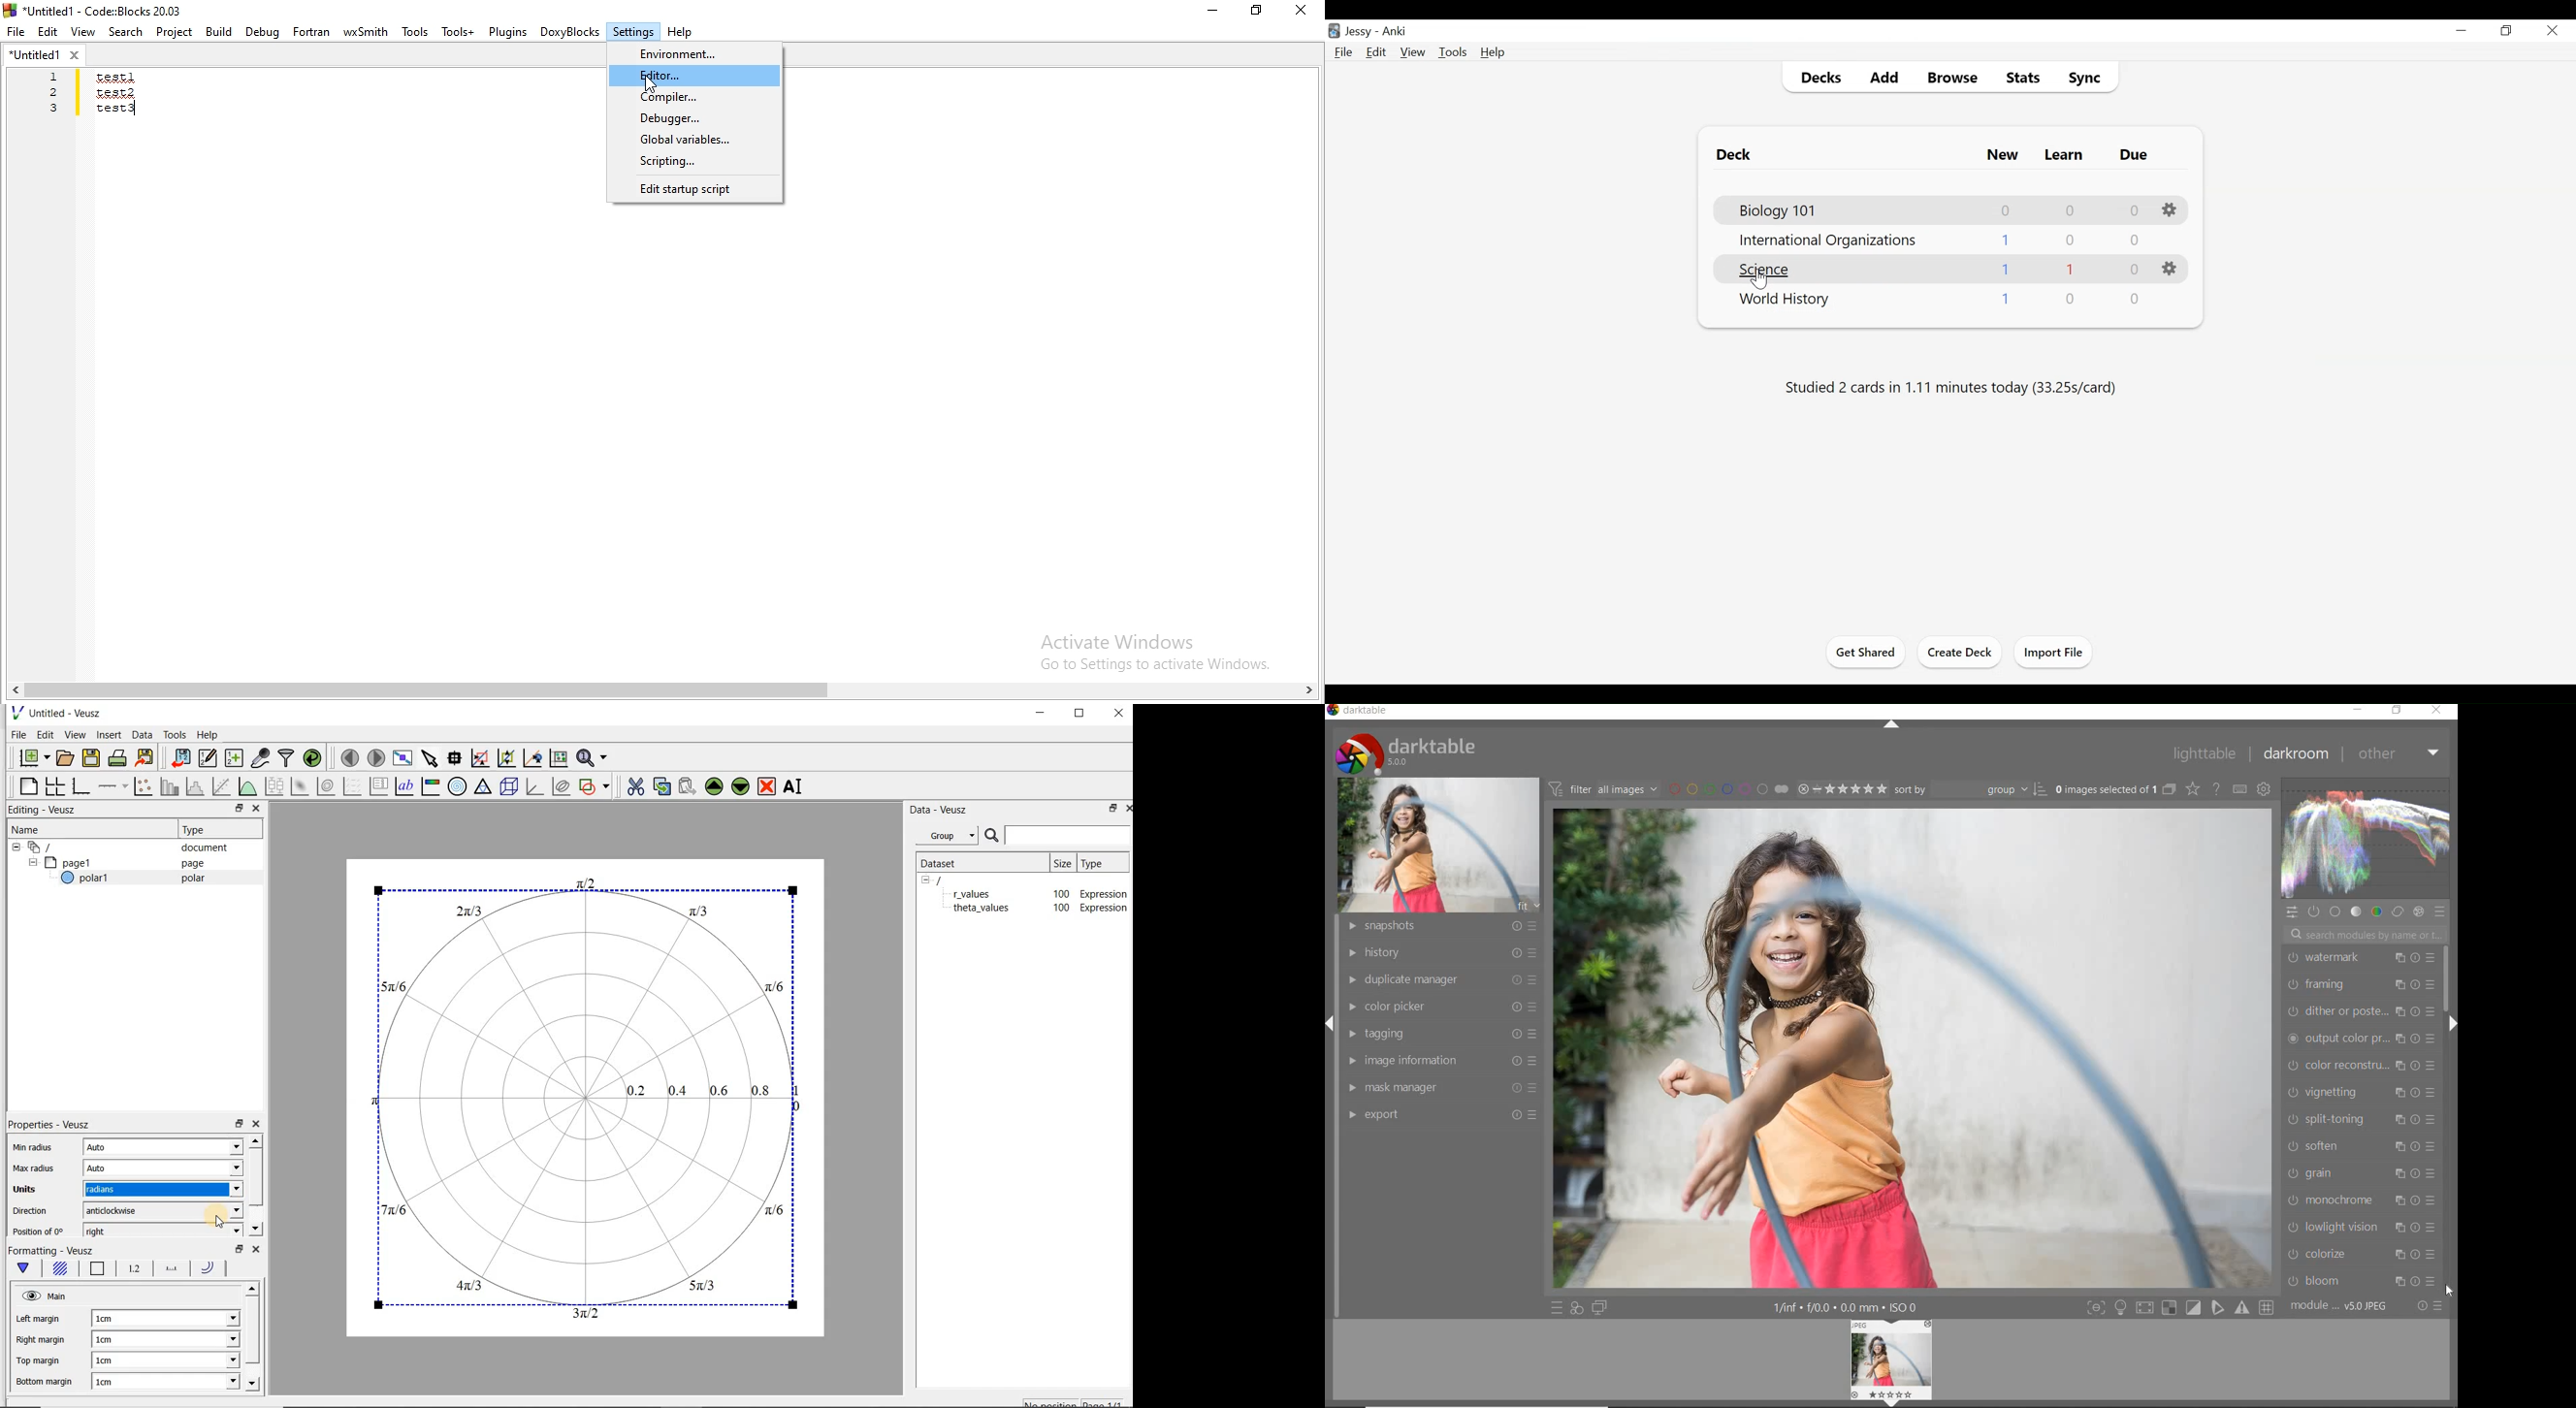  Describe the element at coordinates (429, 757) in the screenshot. I see `select items from the graph or scroll` at that location.